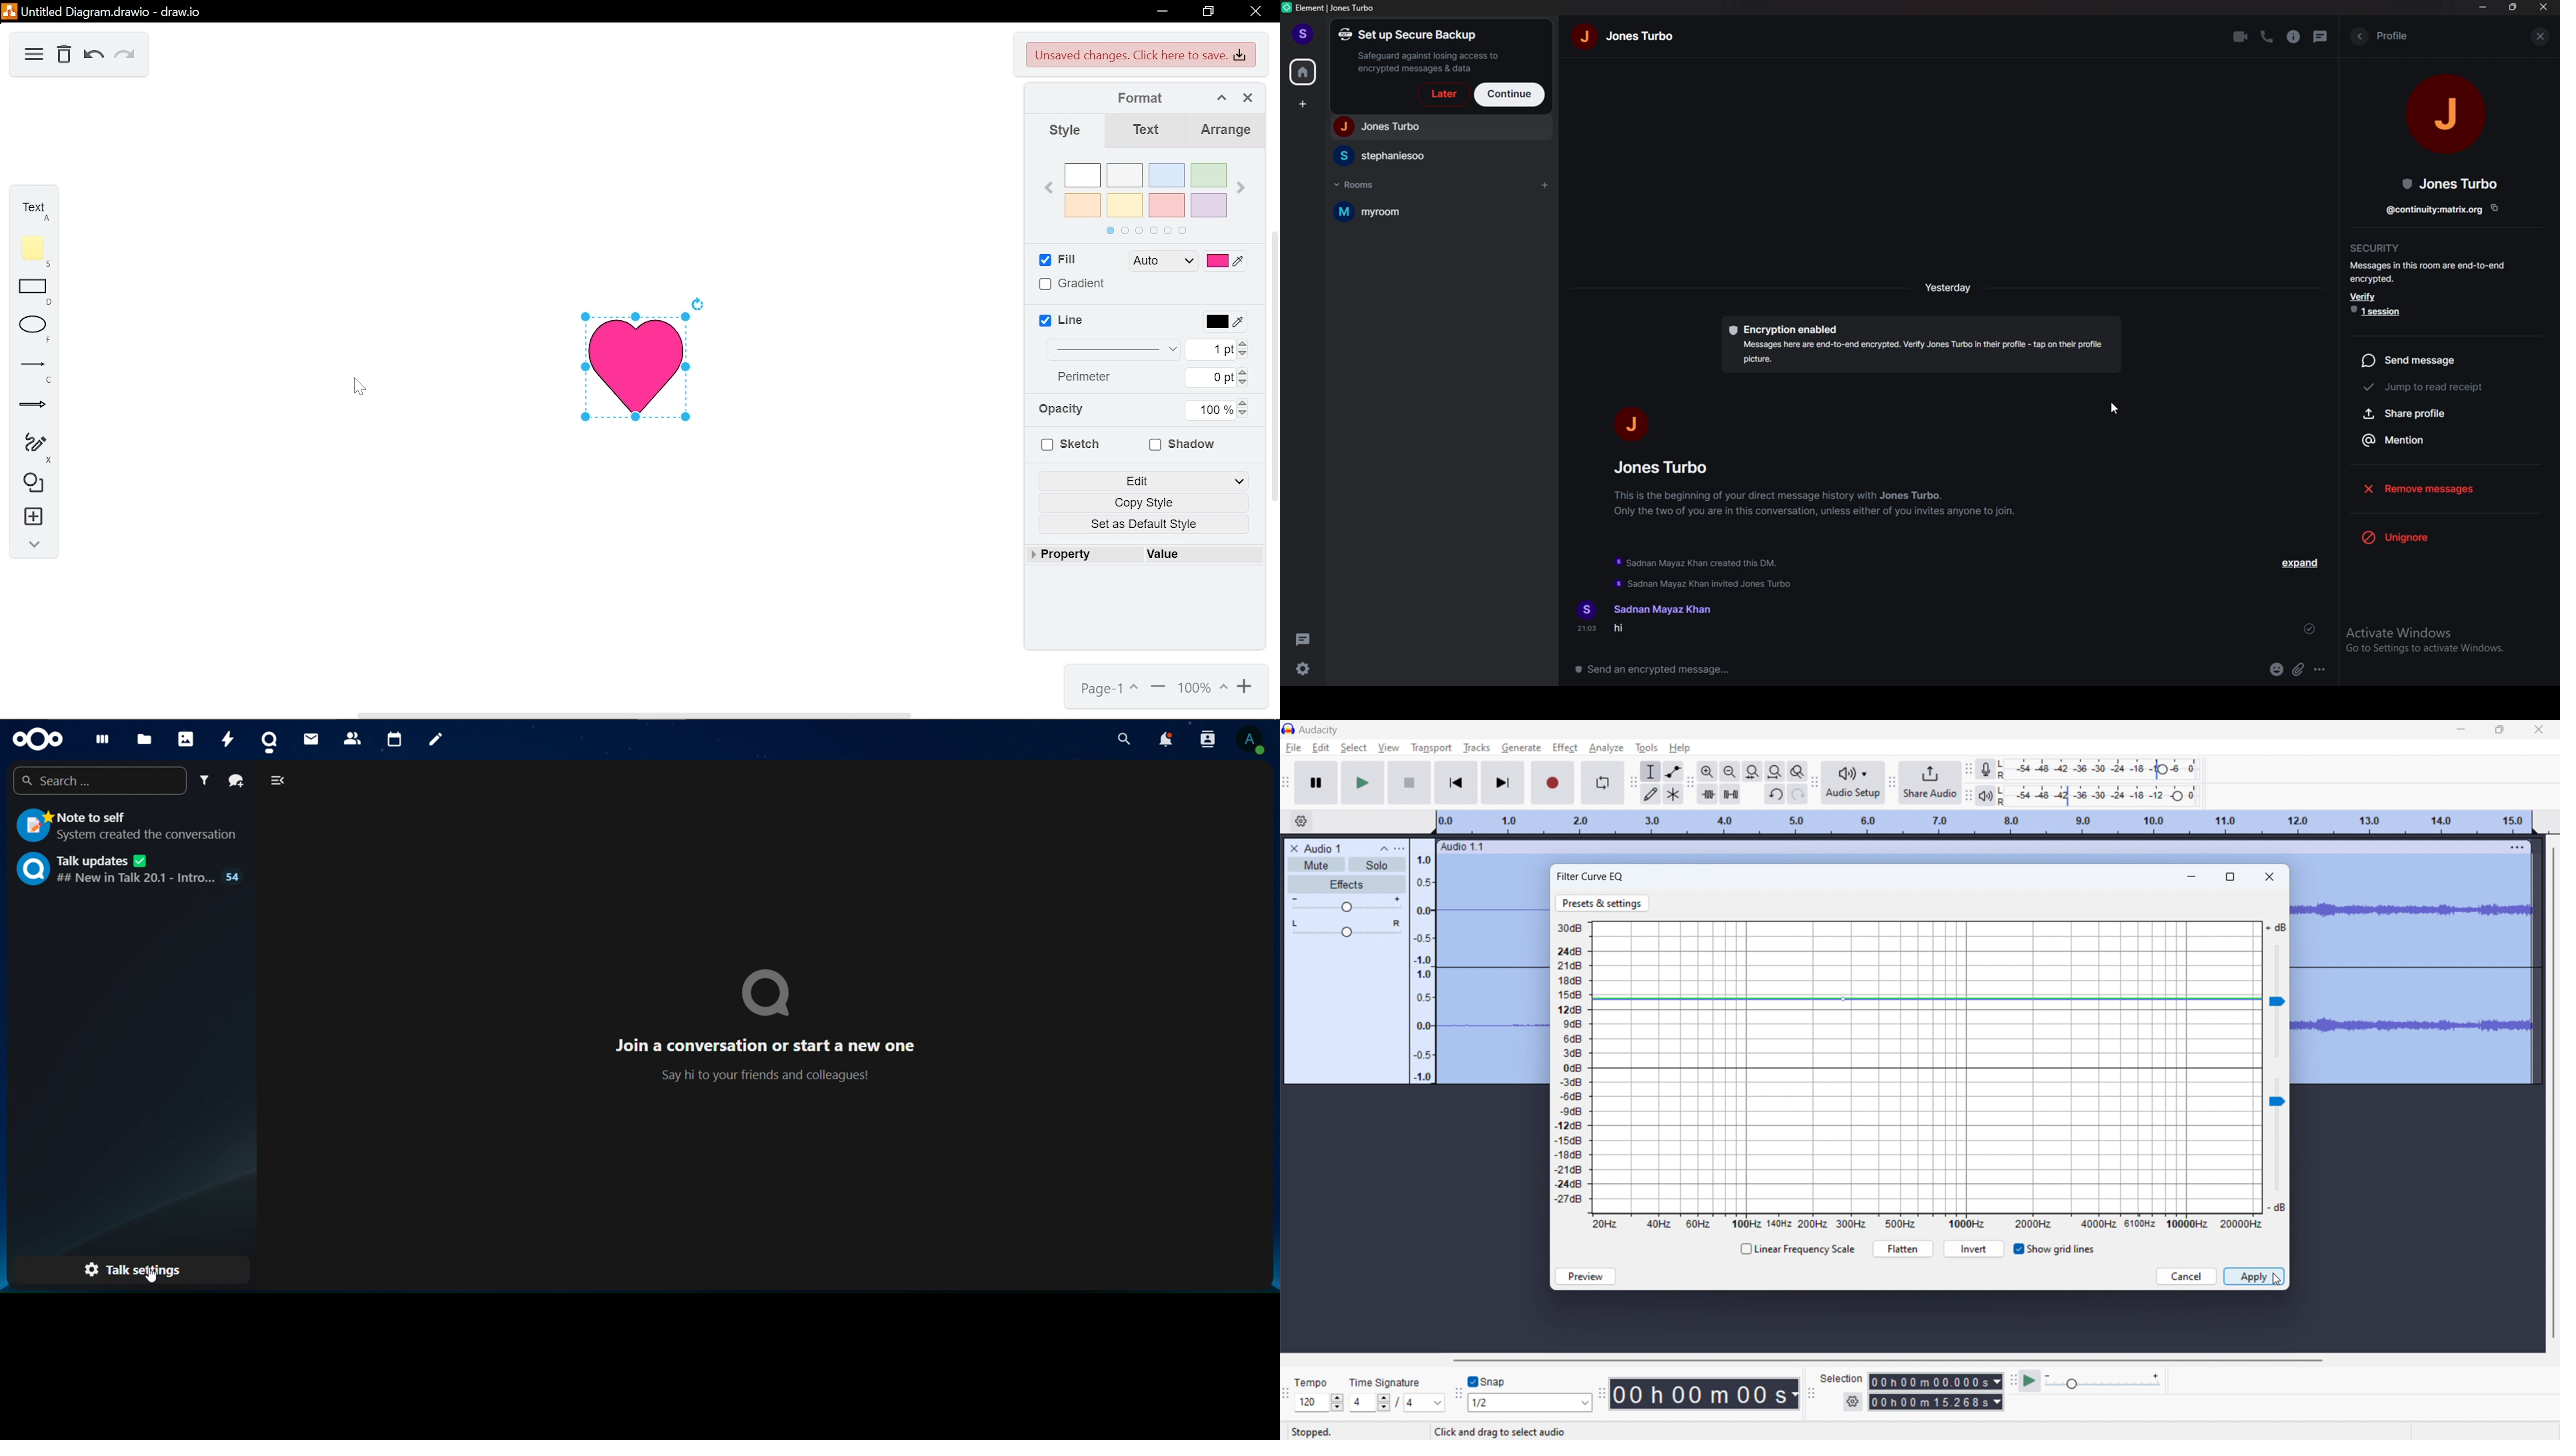 The height and width of the screenshot is (1456, 2576). Describe the element at coordinates (1432, 747) in the screenshot. I see `transport` at that location.